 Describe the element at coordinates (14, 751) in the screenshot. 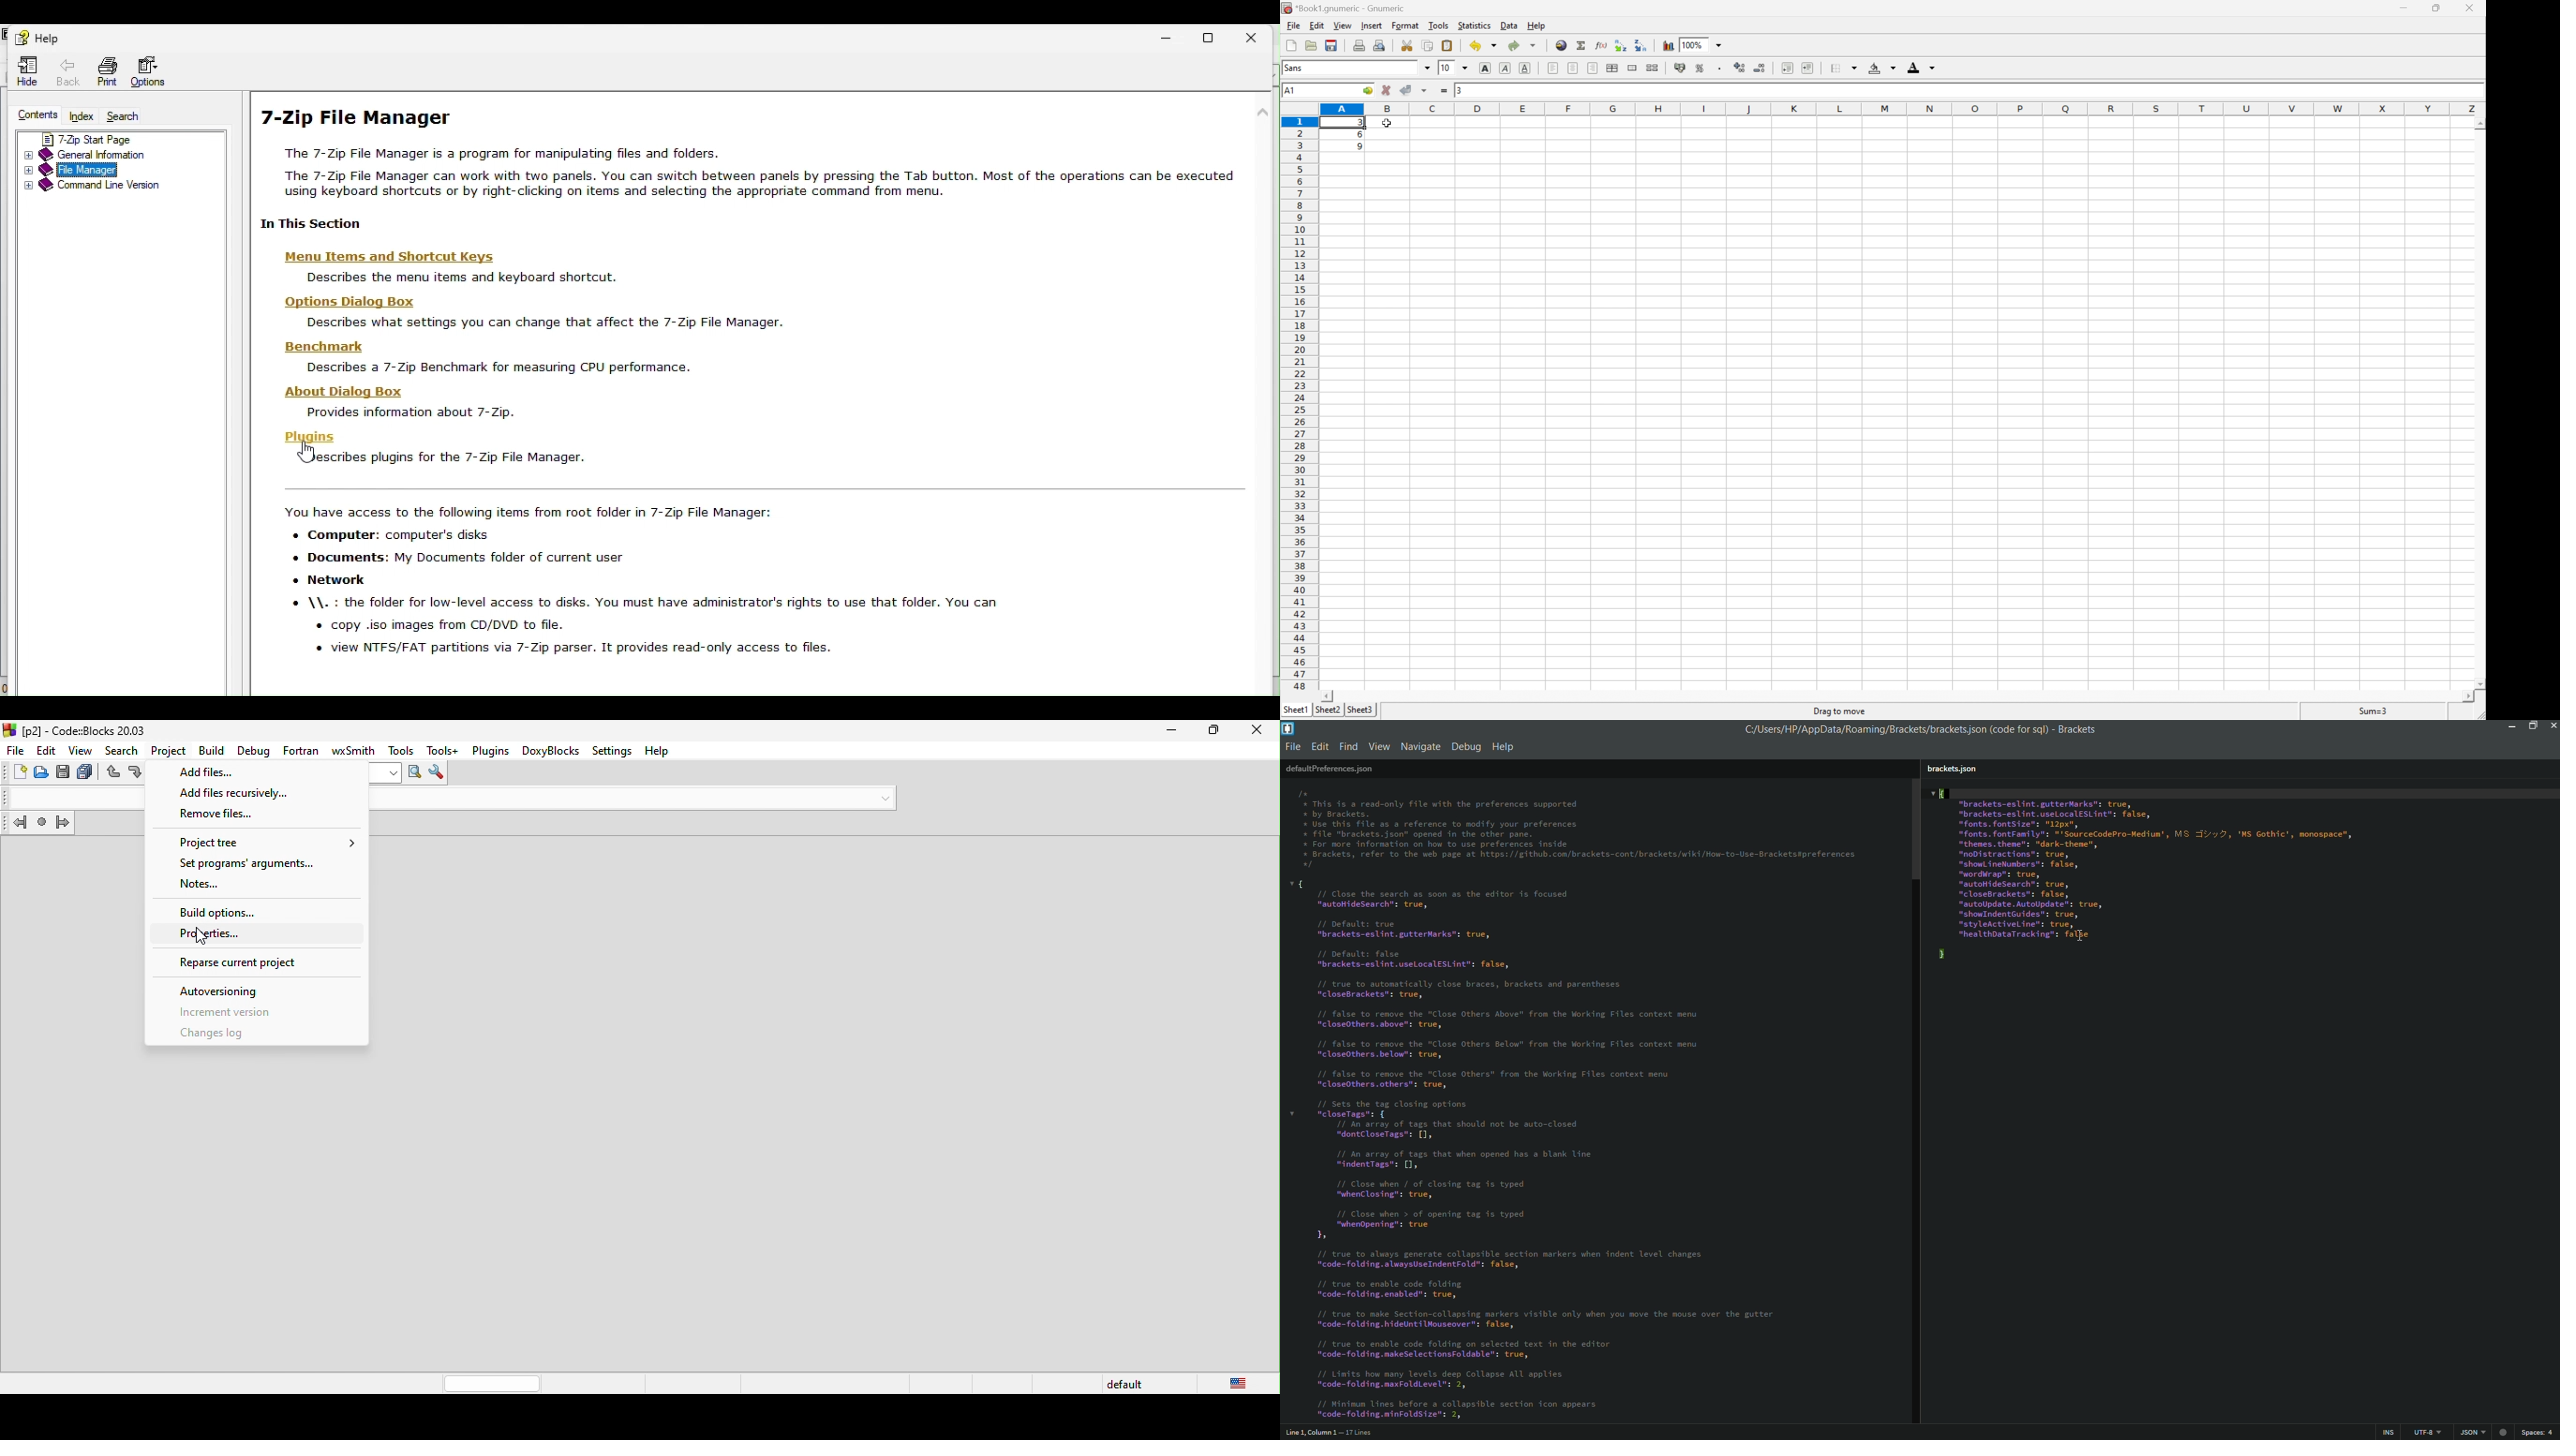

I see `file` at that location.